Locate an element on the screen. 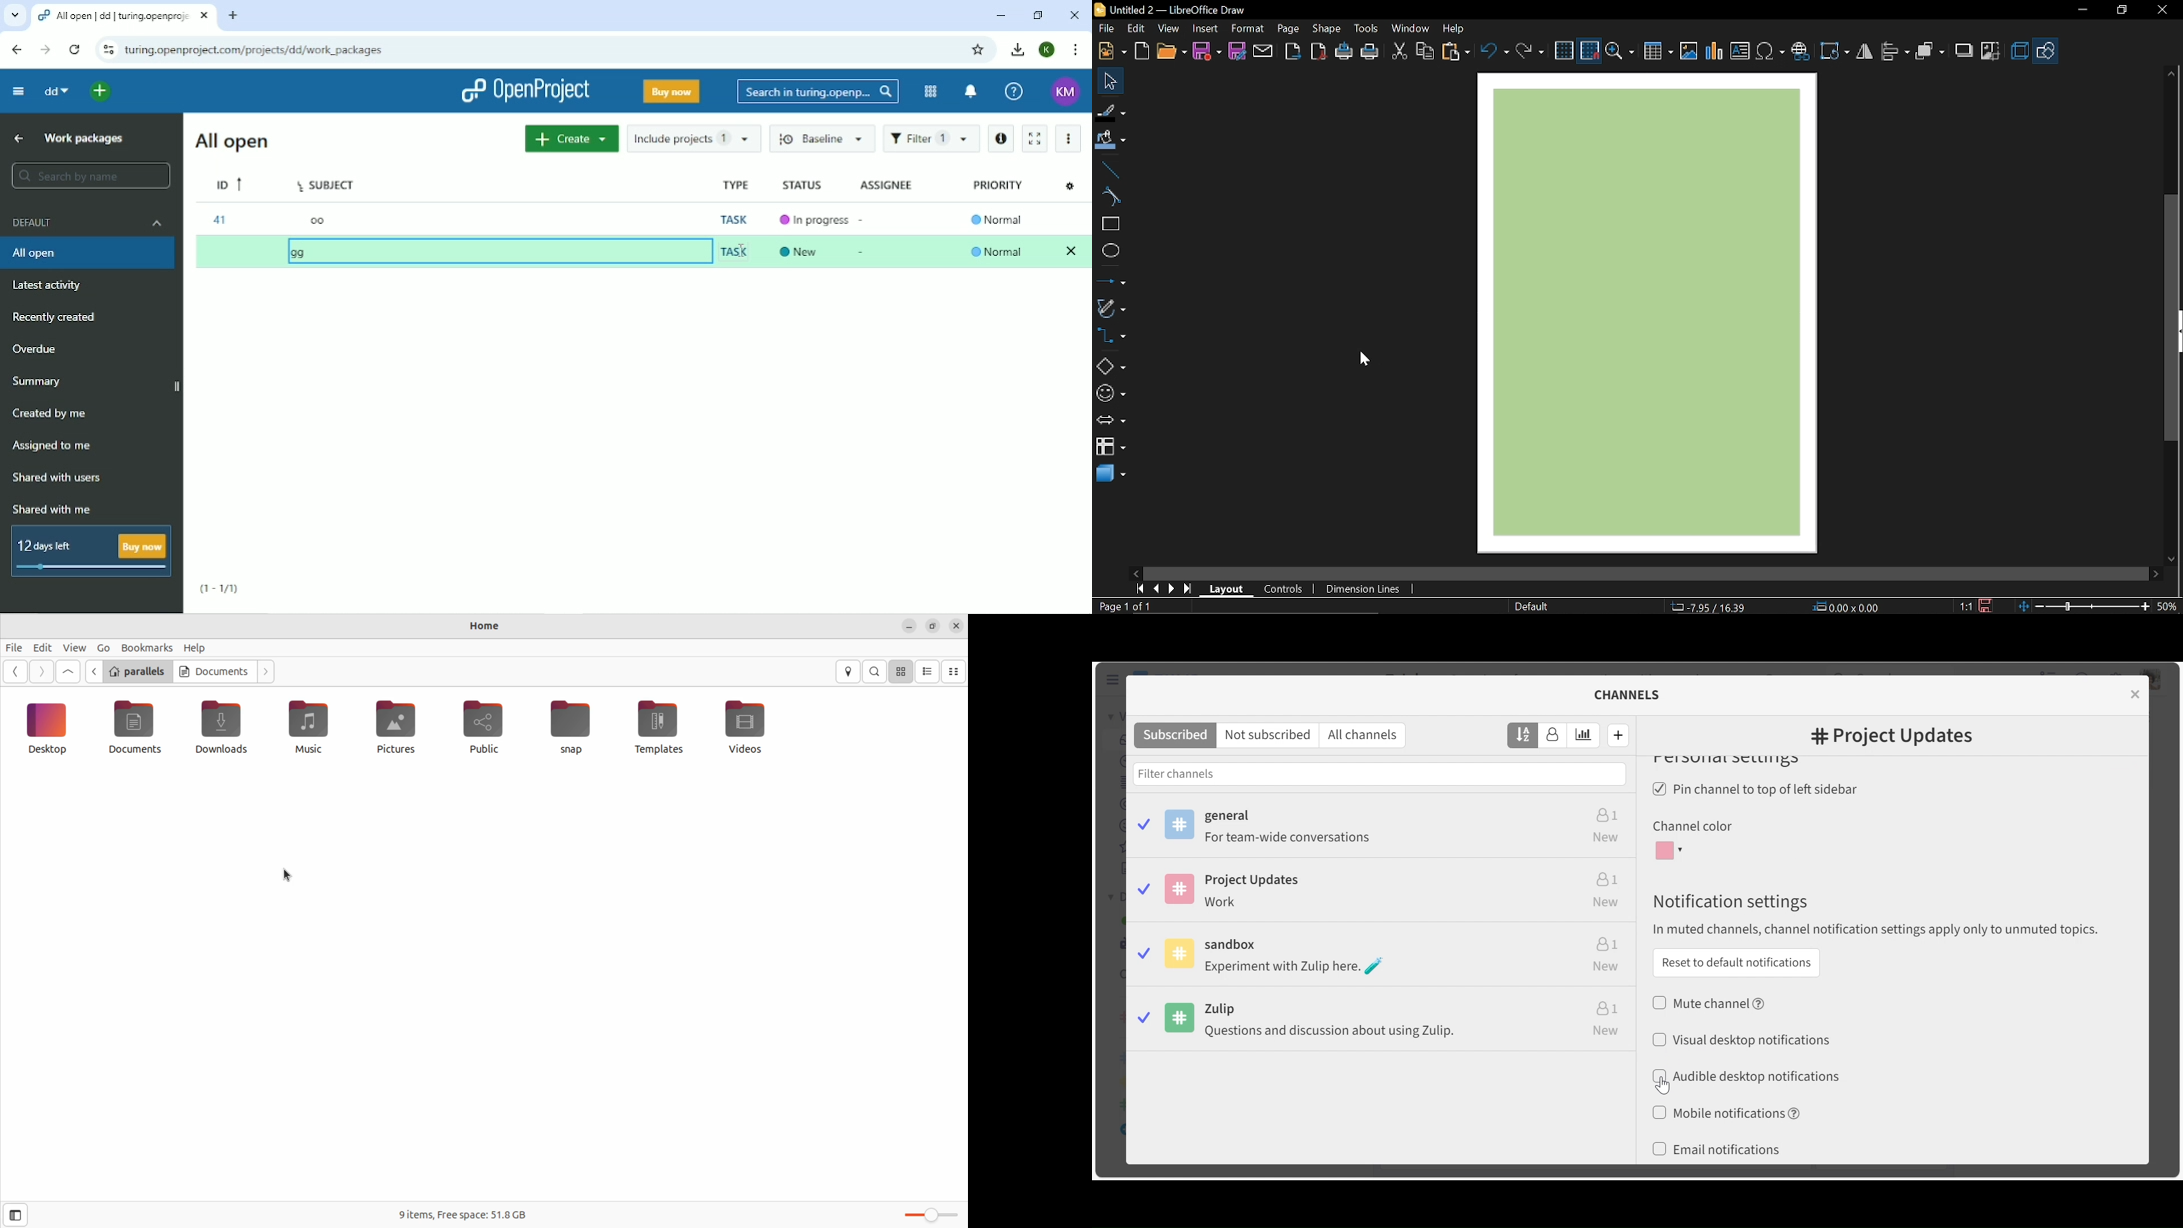 This screenshot has width=2184, height=1232. Page Style is located at coordinates (1534, 606).